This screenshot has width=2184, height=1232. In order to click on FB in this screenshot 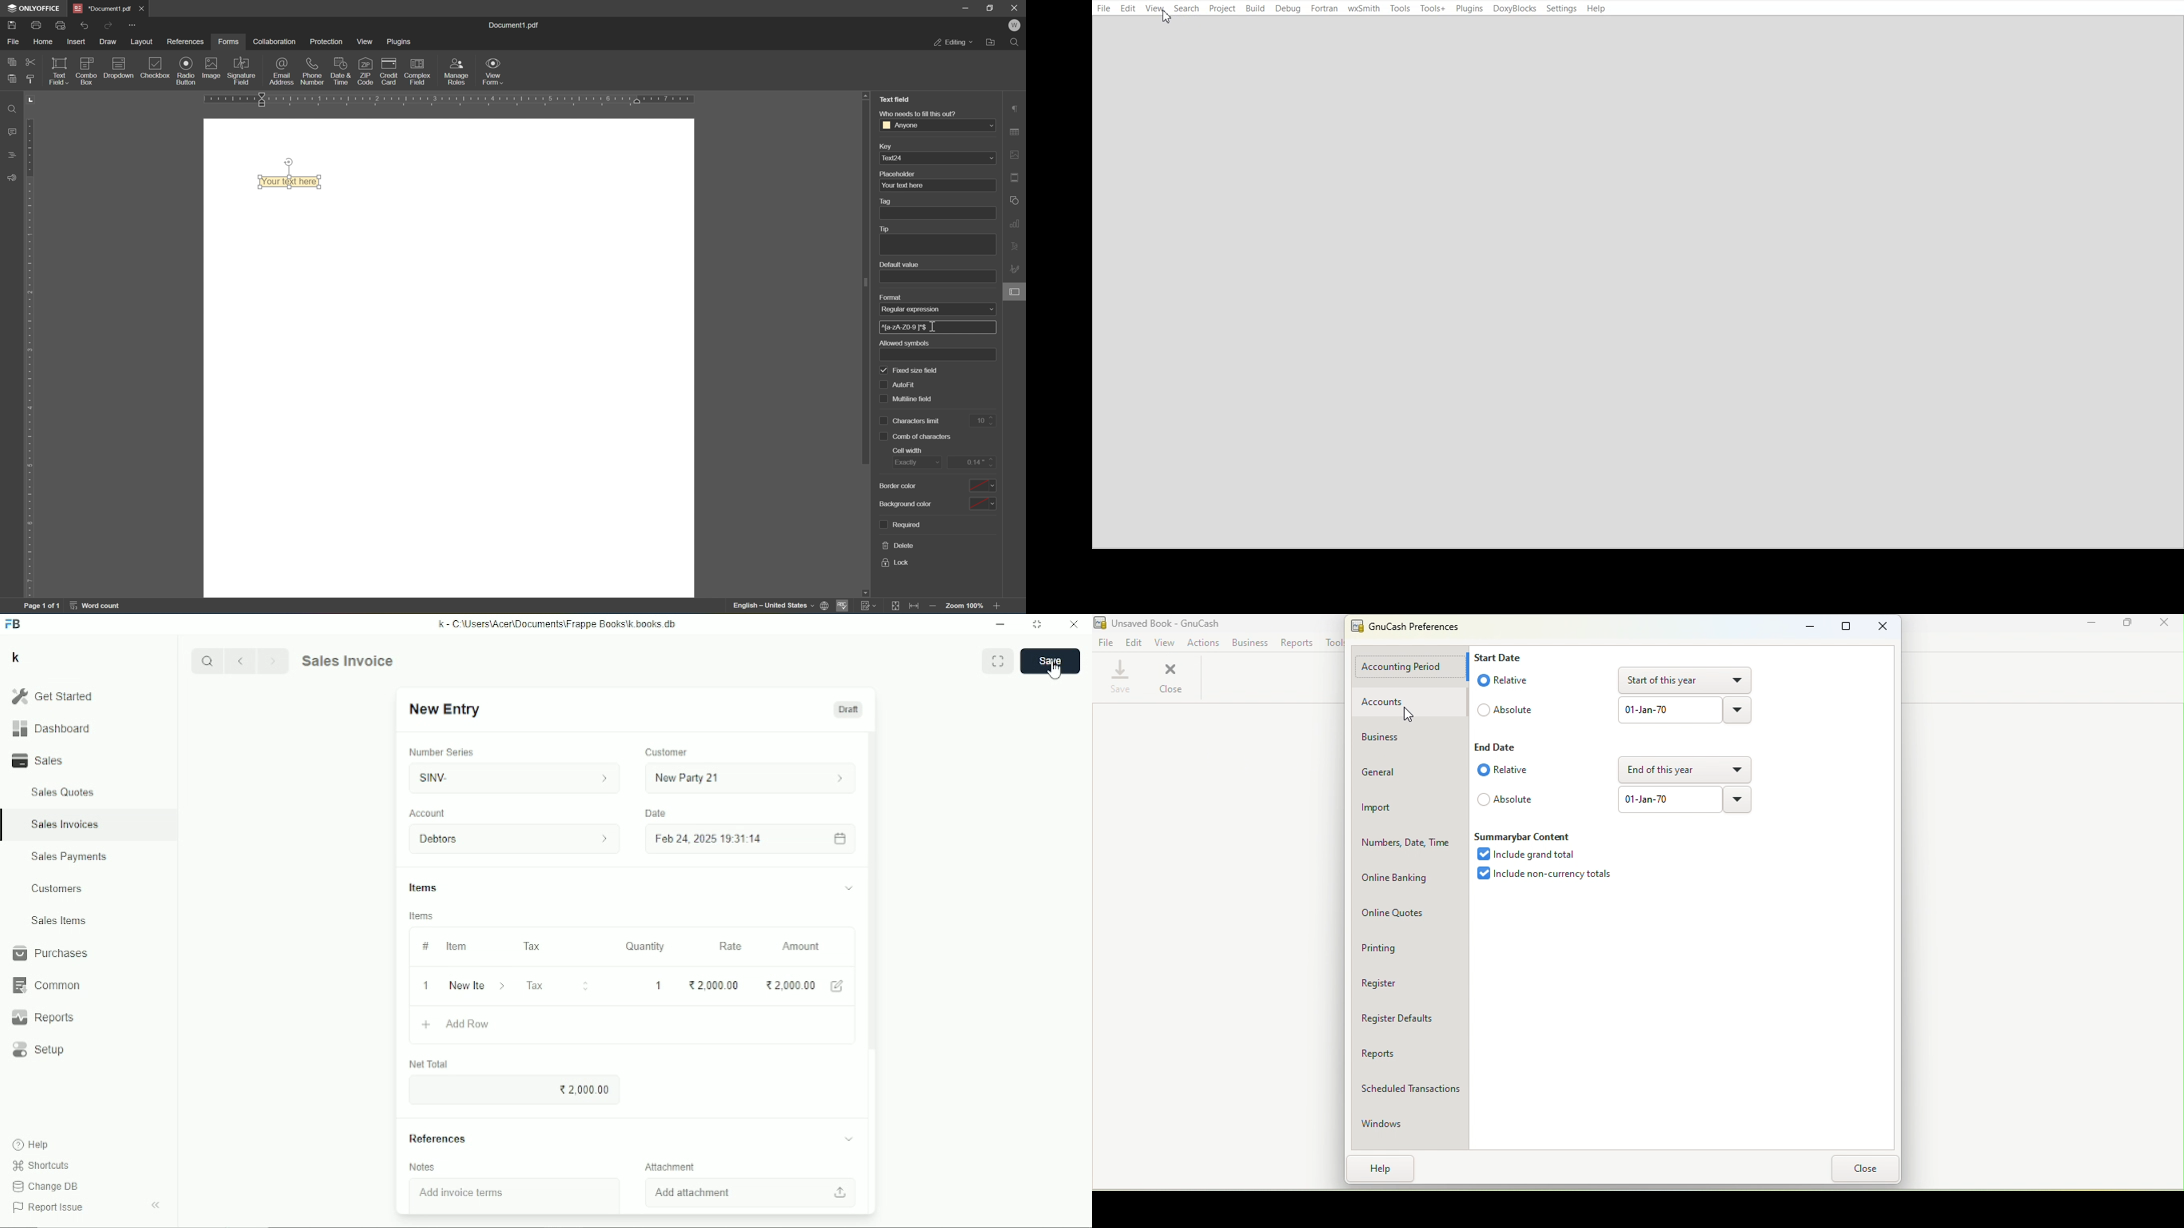, I will do `click(14, 624)`.